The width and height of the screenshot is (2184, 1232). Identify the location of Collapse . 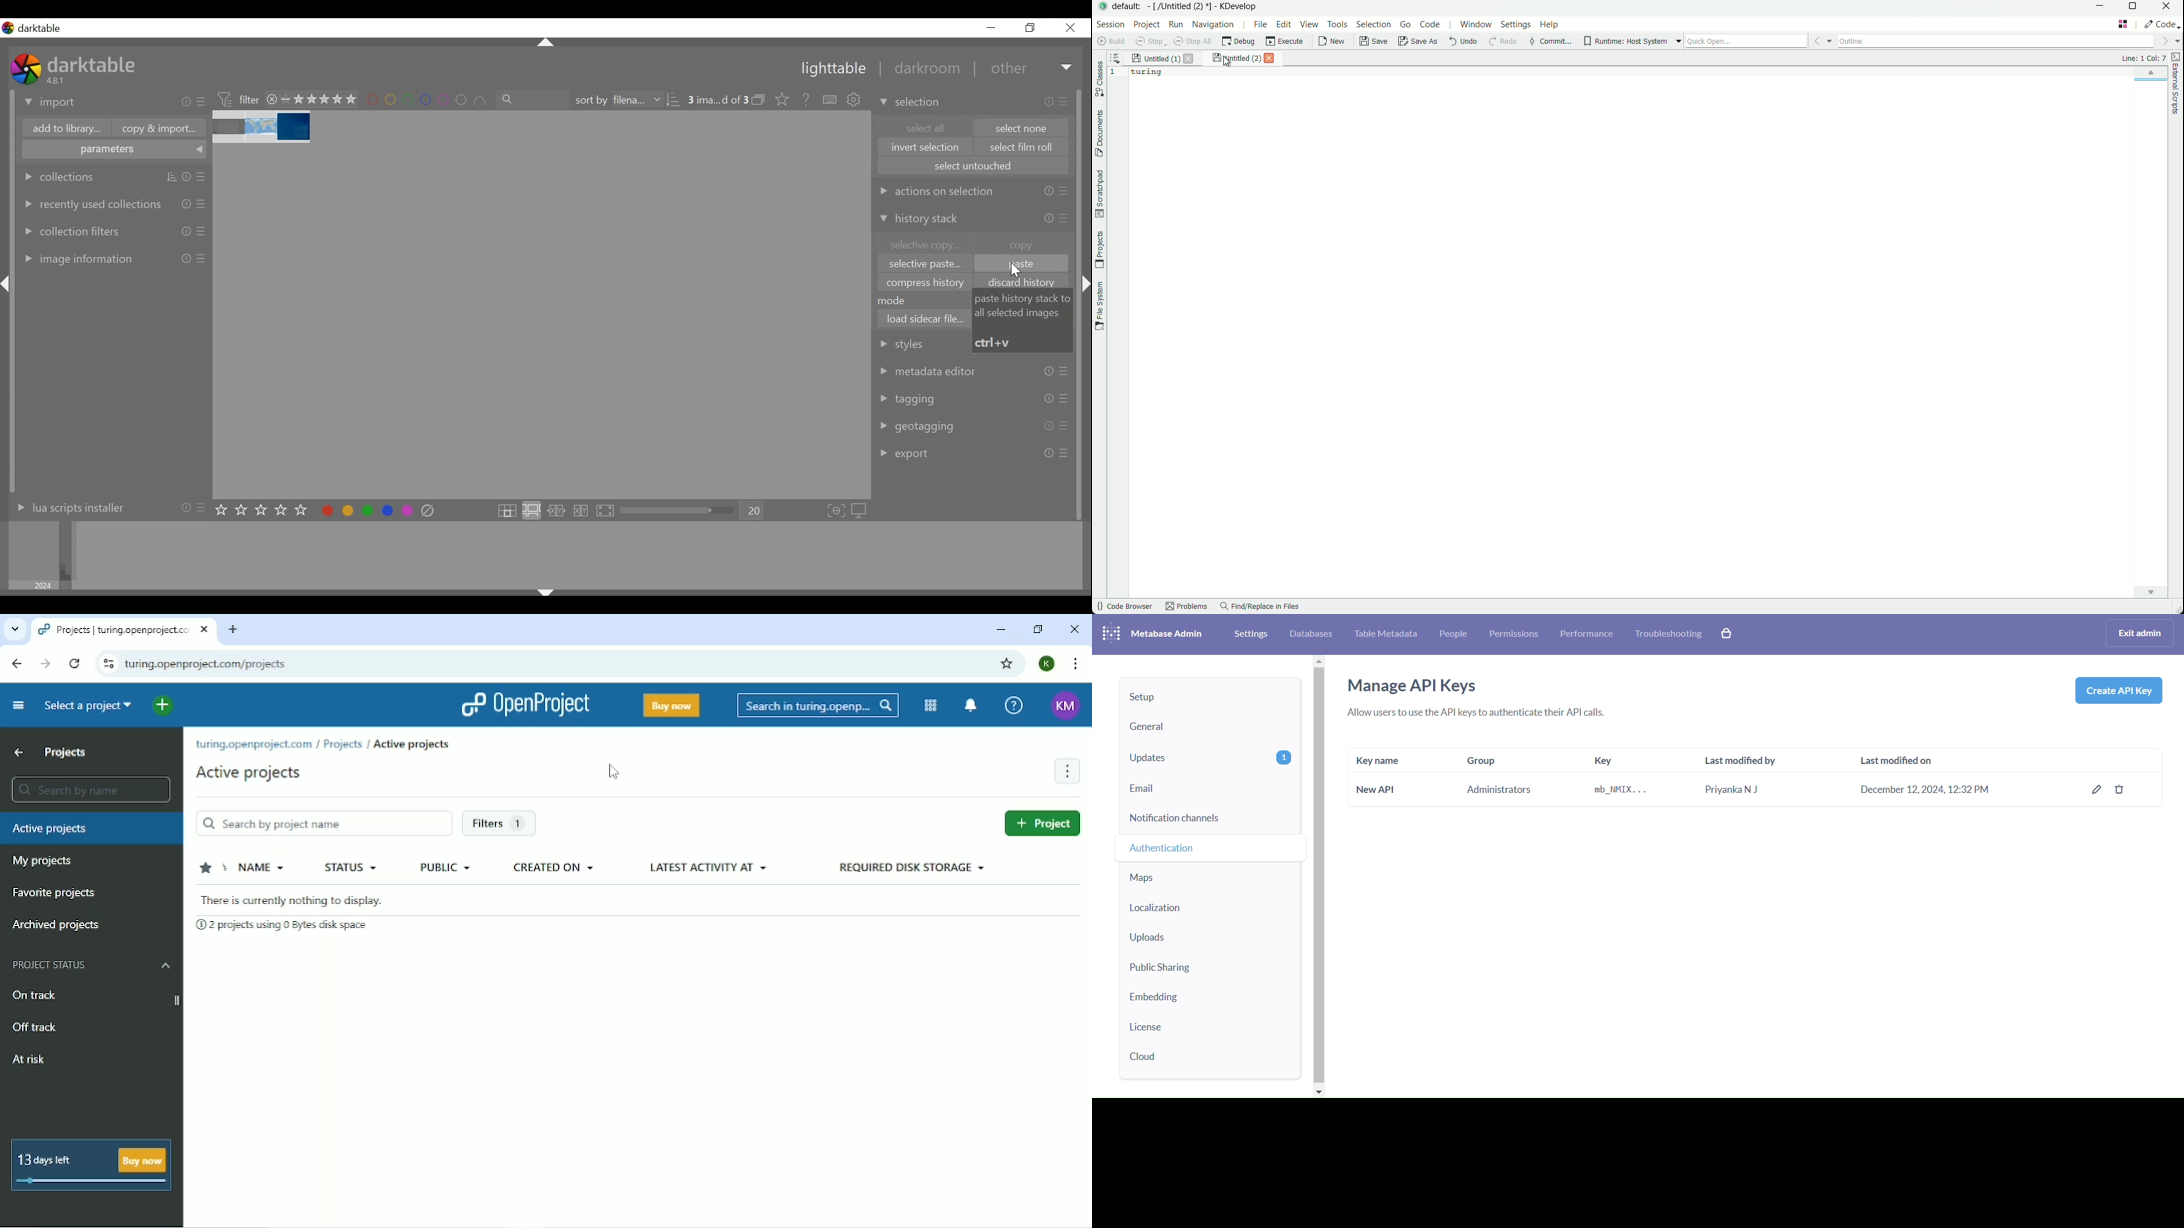
(1087, 284).